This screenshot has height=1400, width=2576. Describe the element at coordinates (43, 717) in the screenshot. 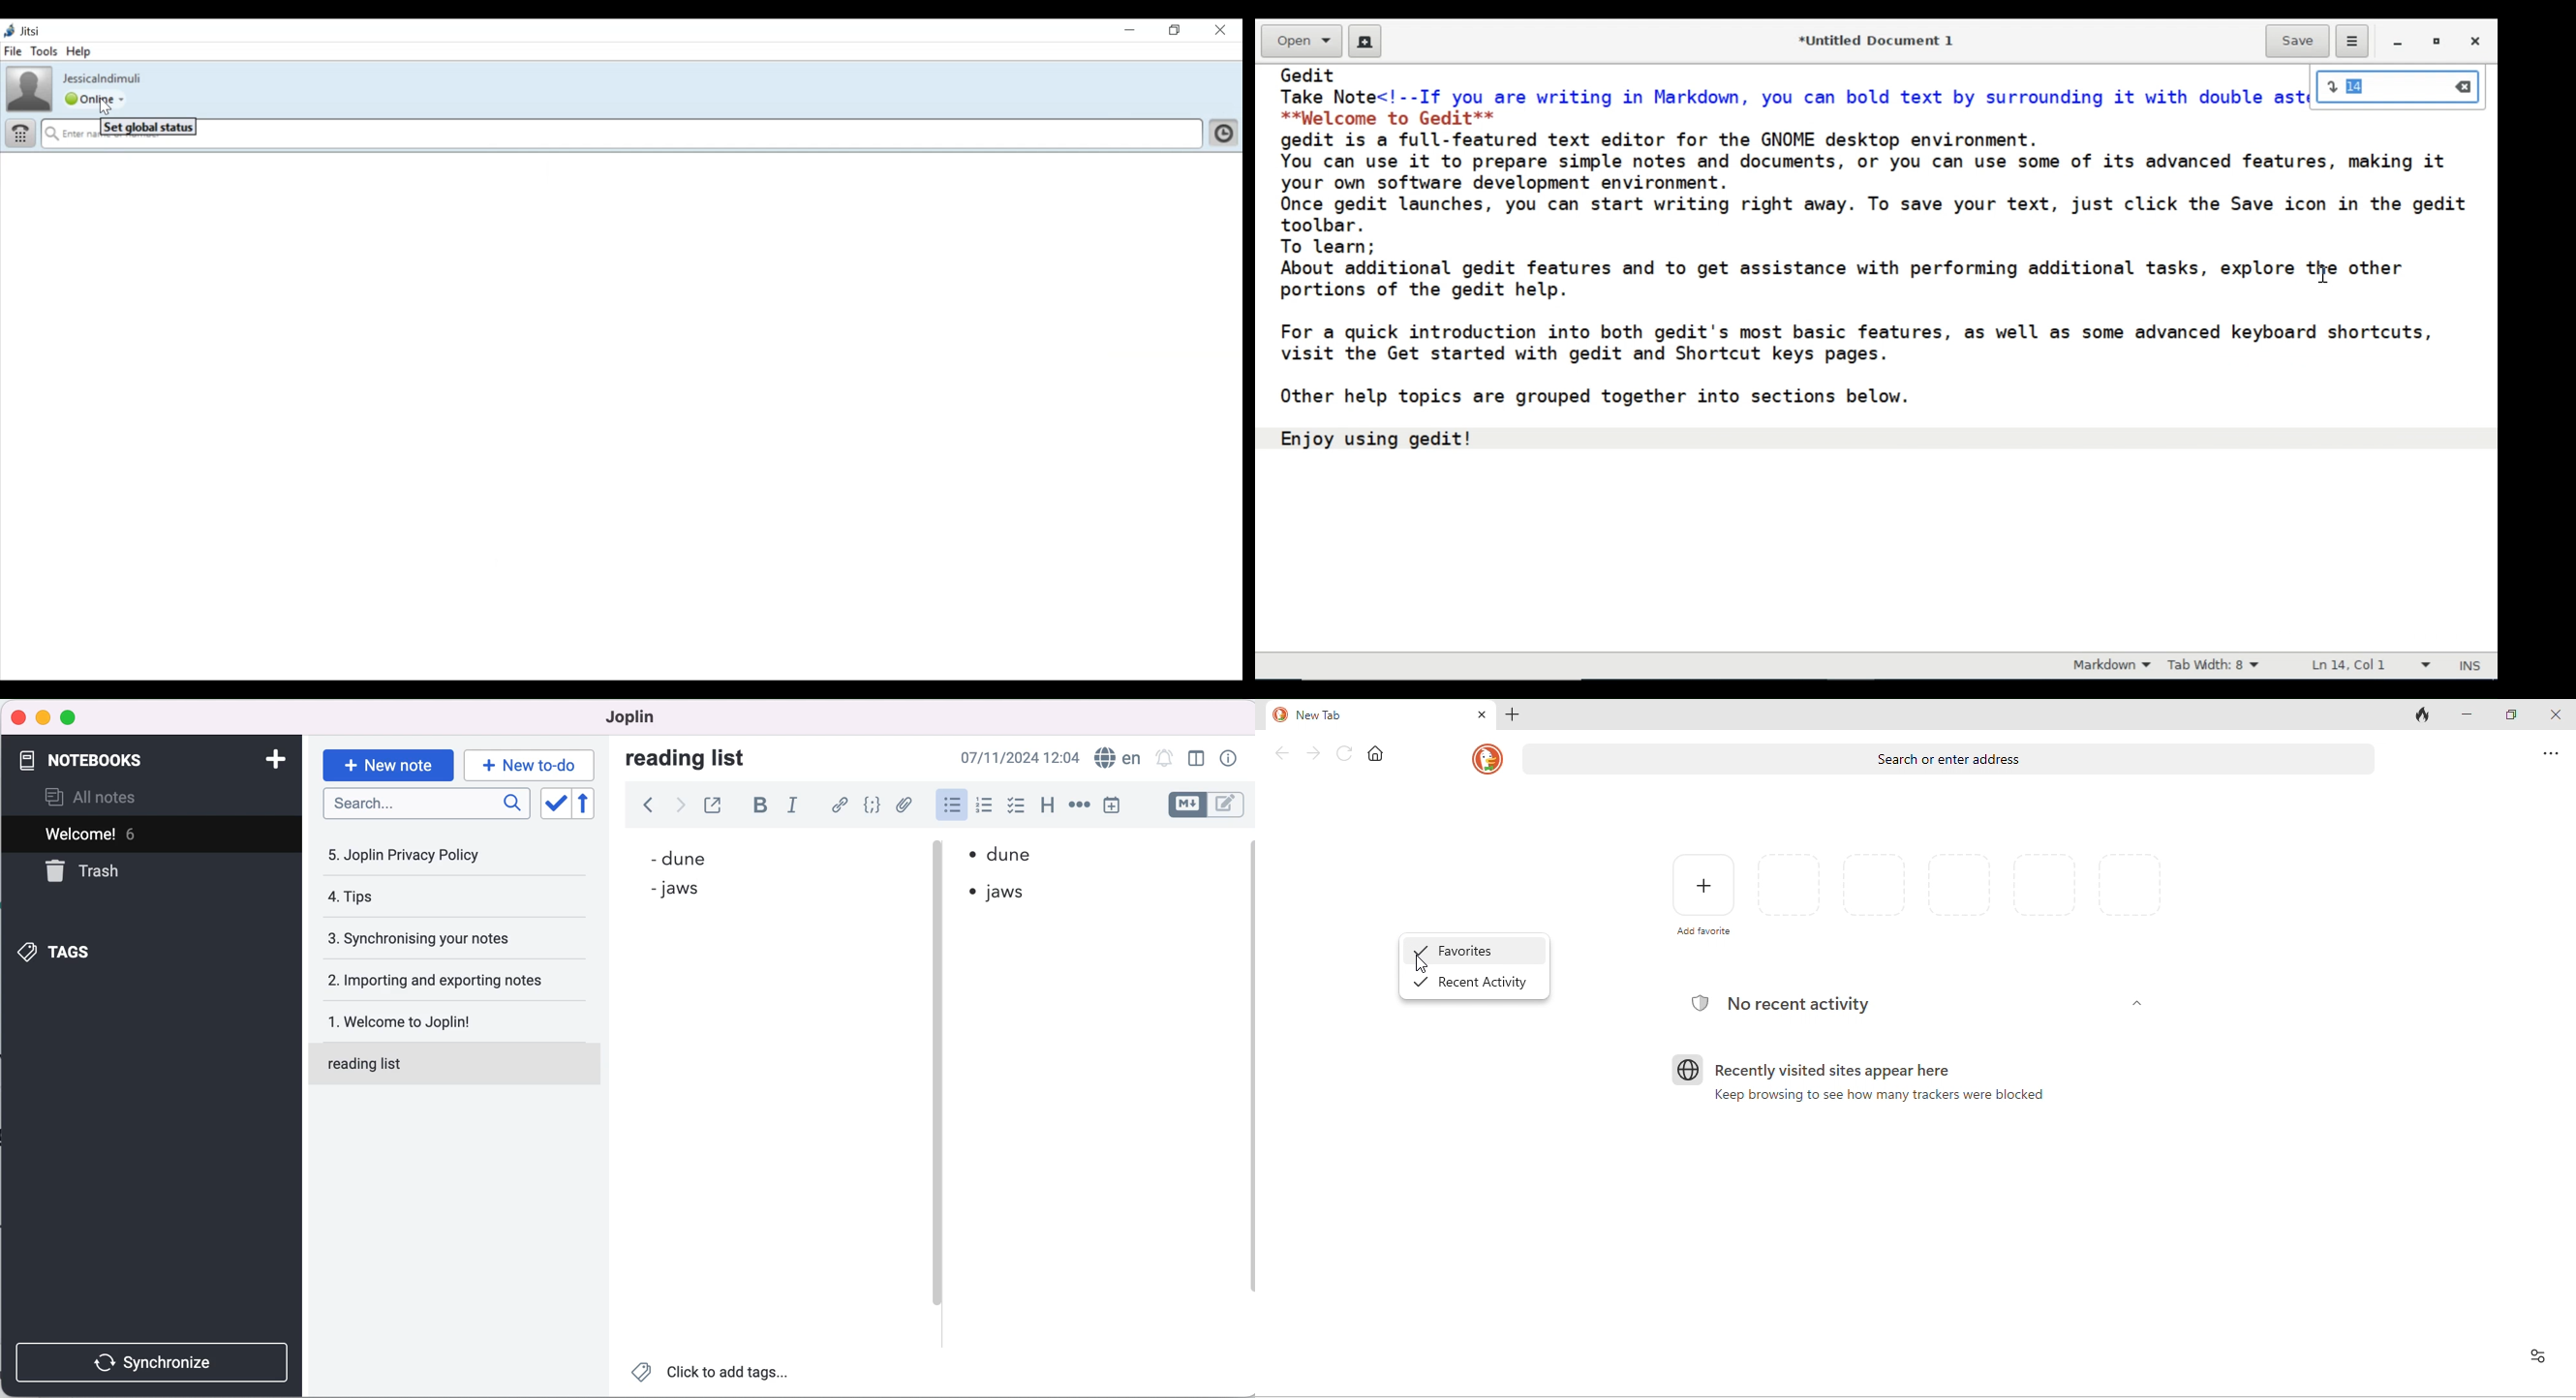

I see `minimize` at that location.